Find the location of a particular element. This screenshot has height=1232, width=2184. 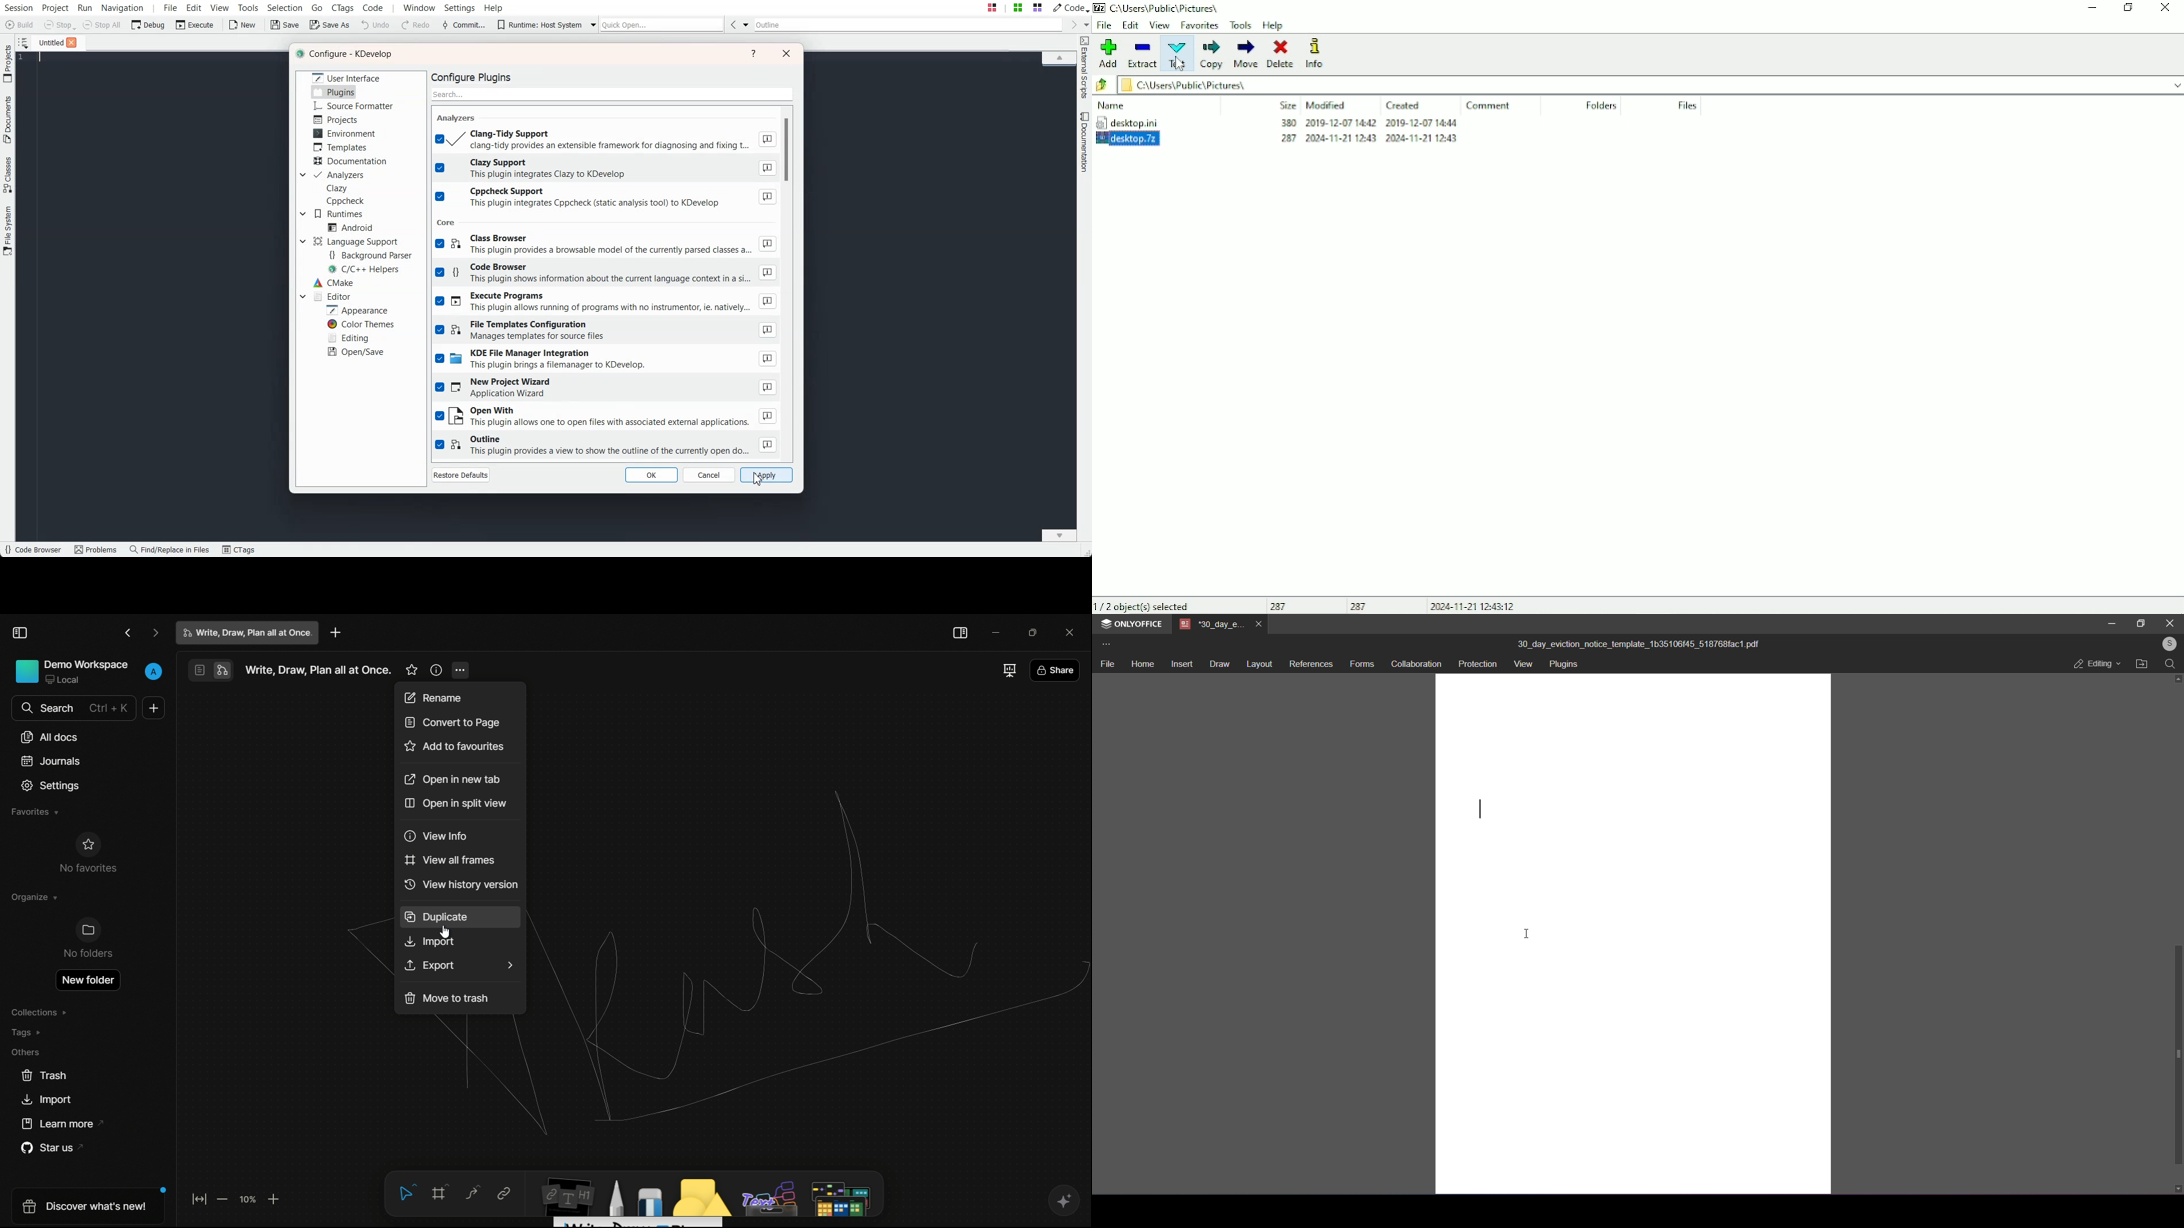

zoom in is located at coordinates (273, 1200).